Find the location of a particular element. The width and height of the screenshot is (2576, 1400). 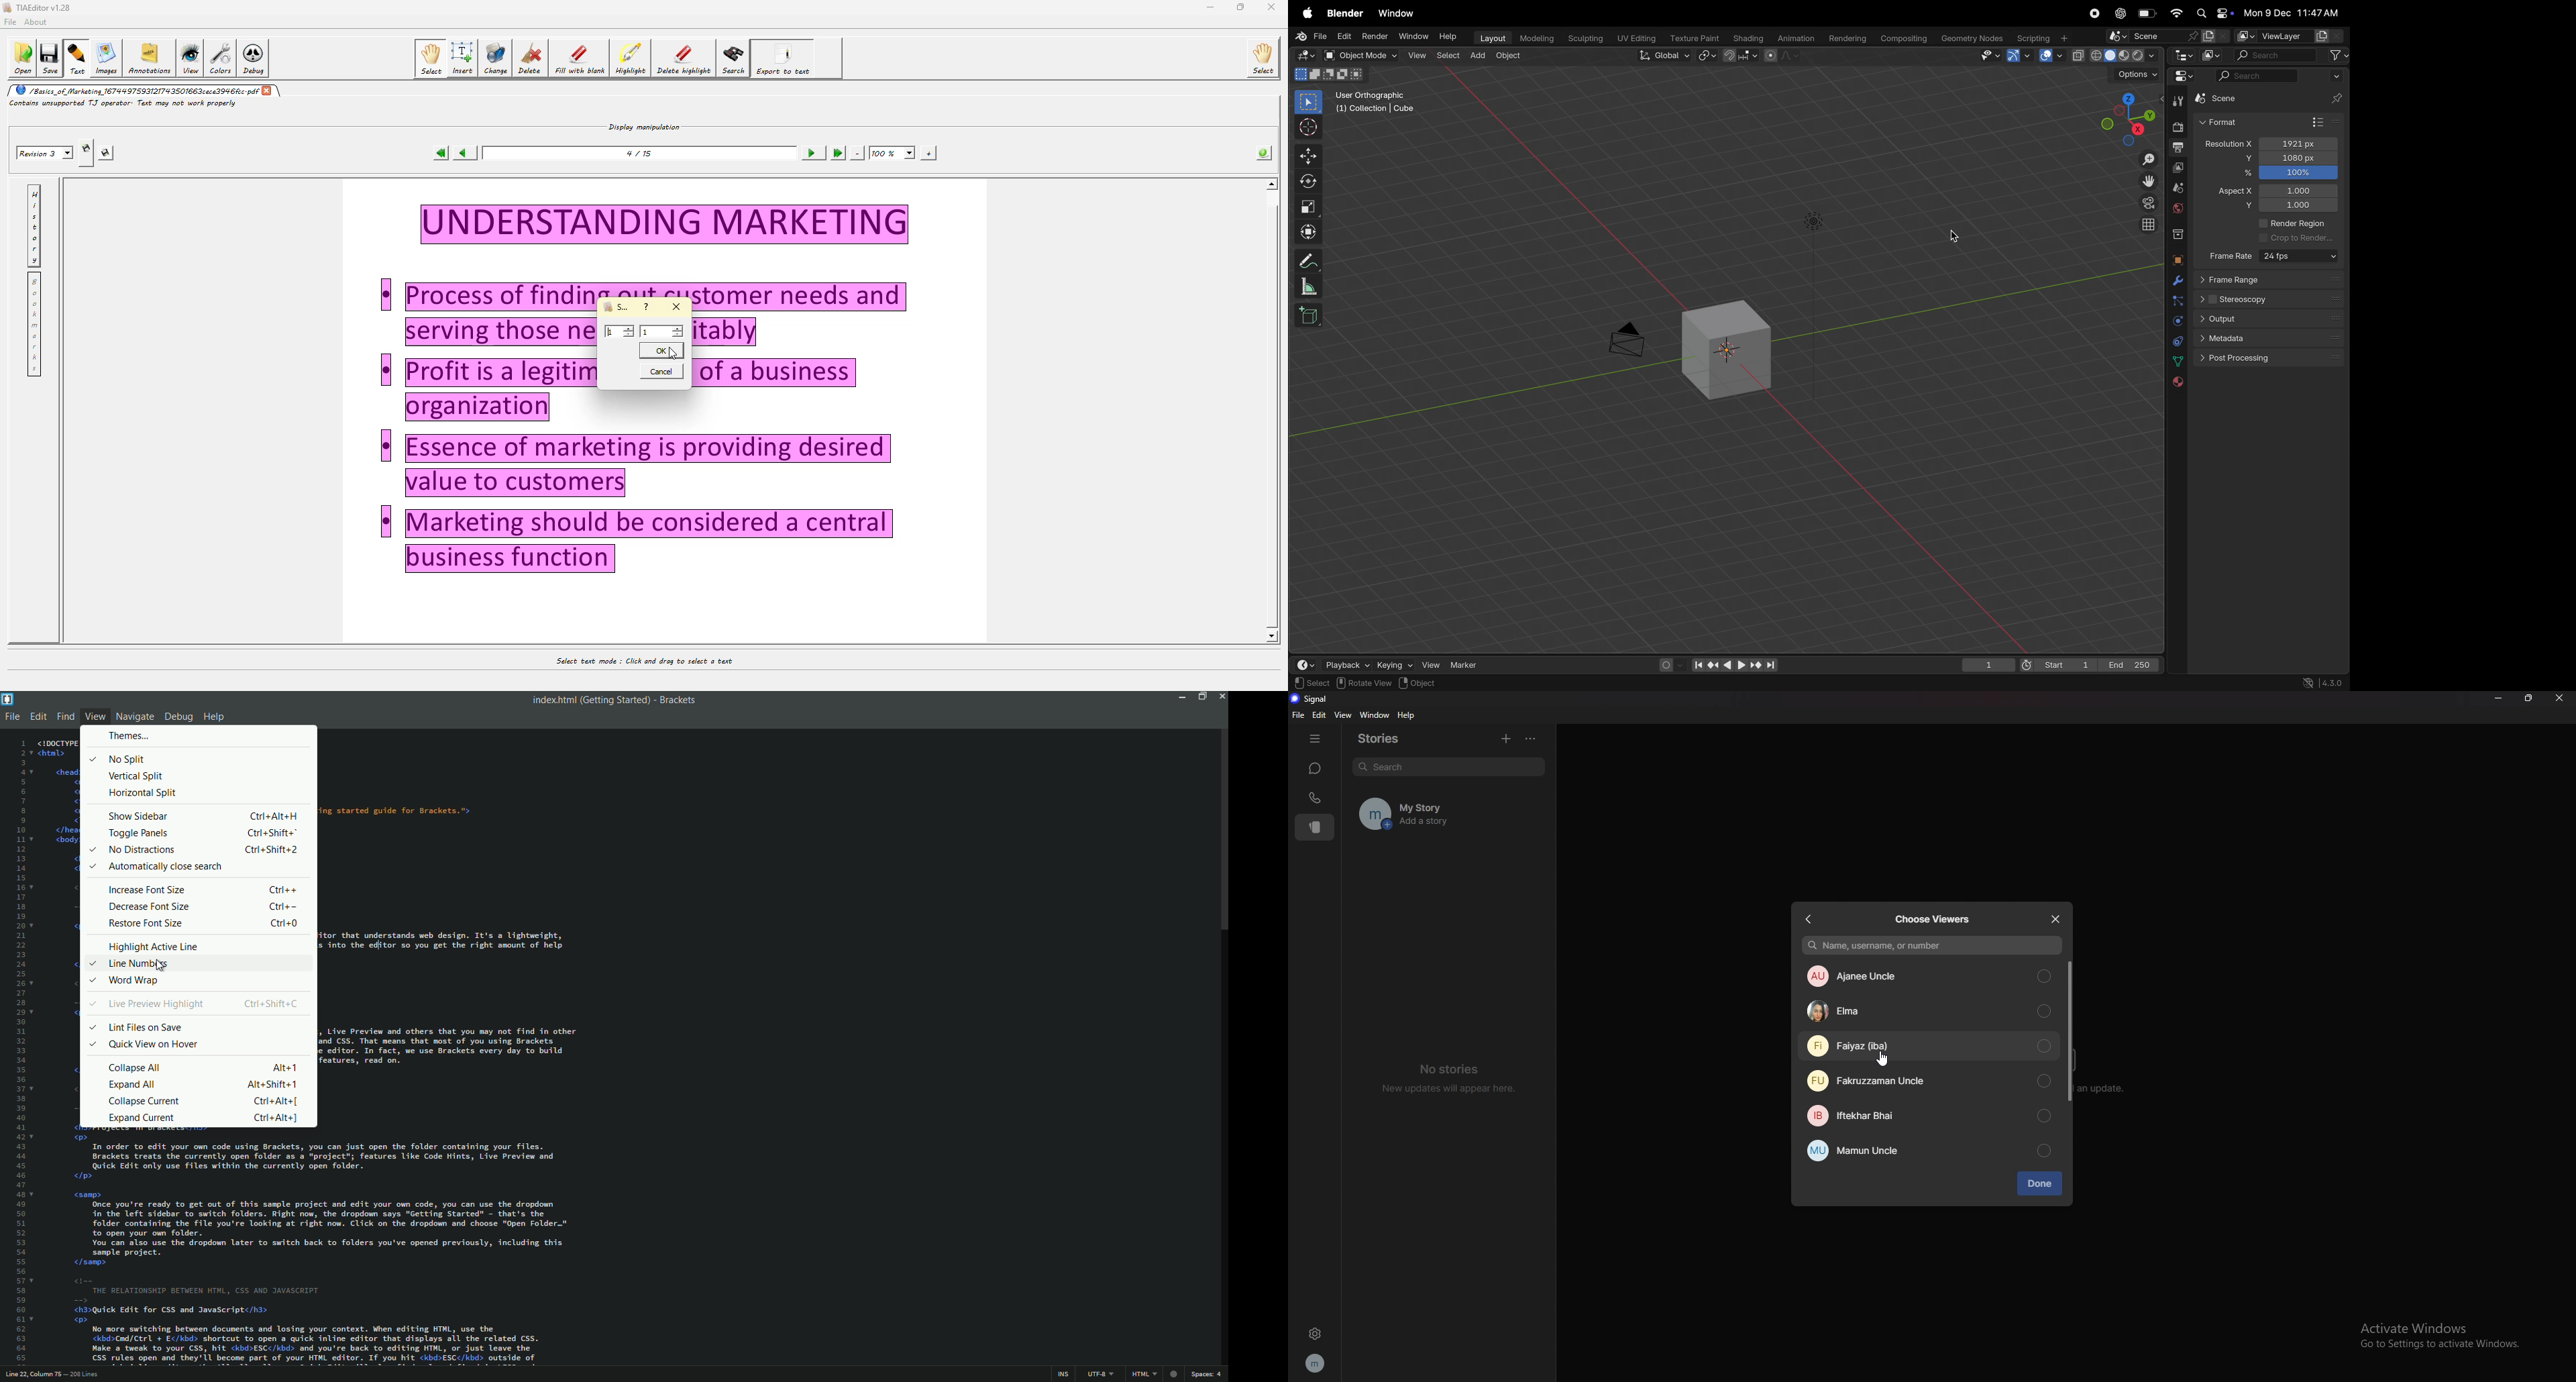

region is located at coordinates (1378, 683).